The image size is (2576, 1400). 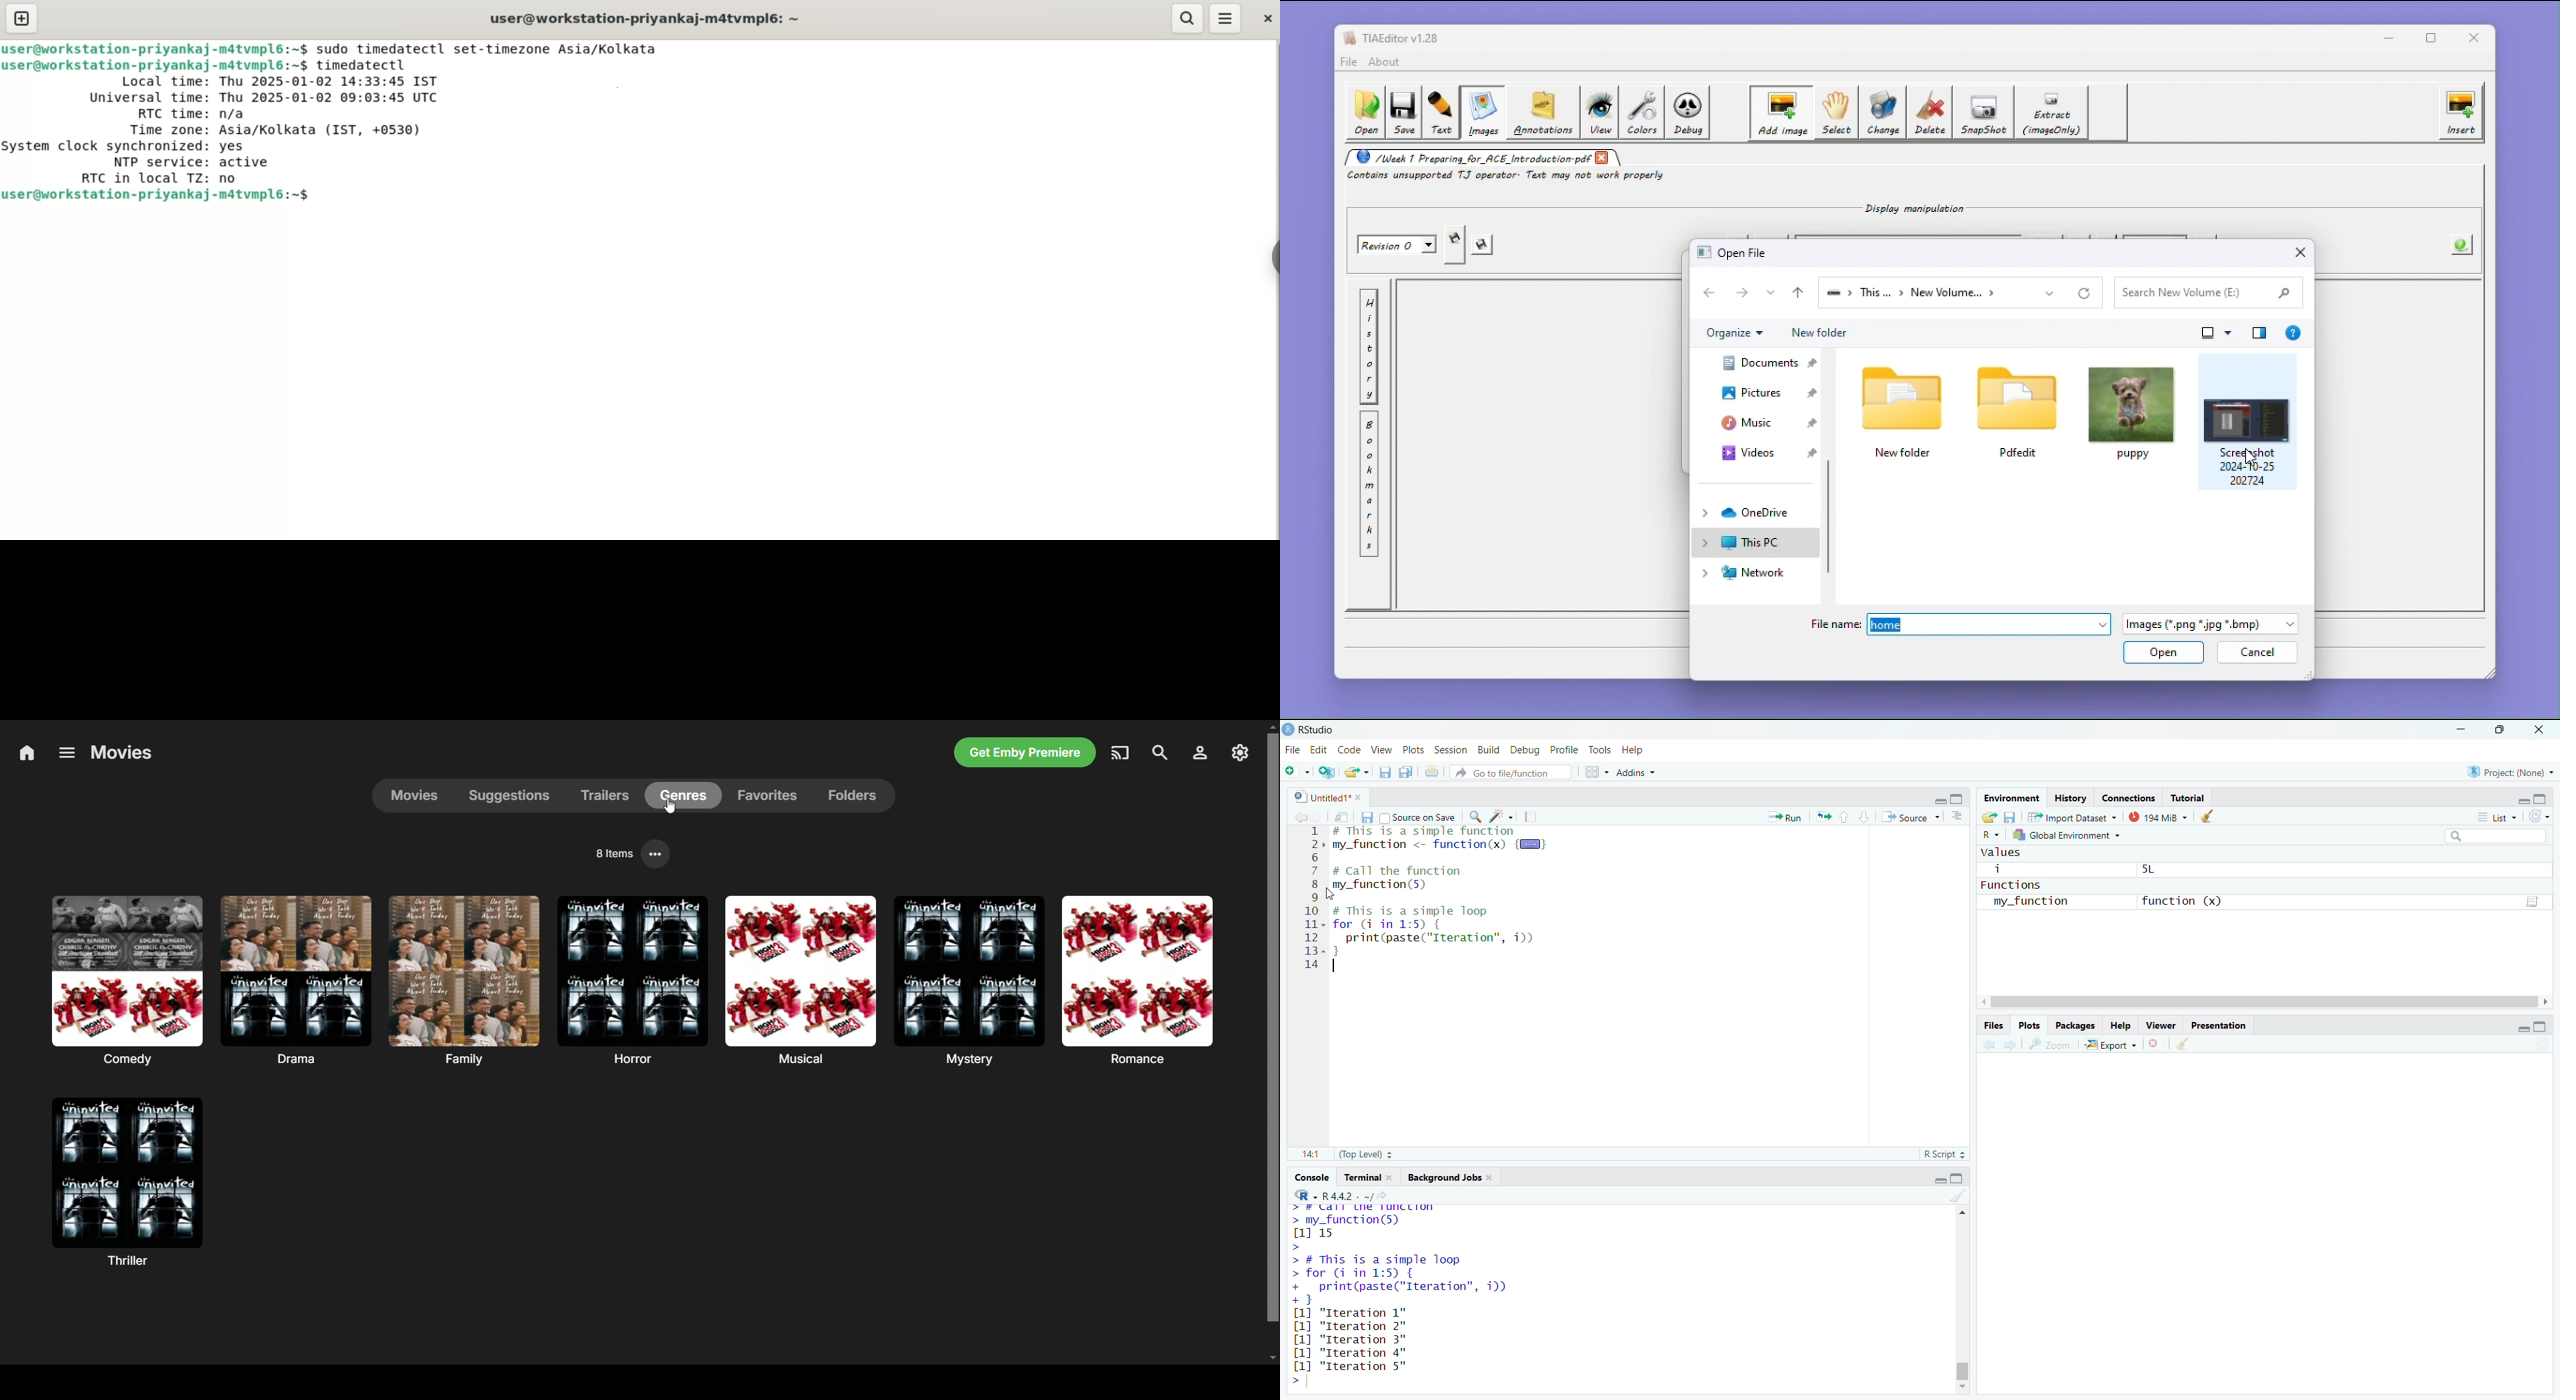 I want to click on show in new window, so click(x=1343, y=816).